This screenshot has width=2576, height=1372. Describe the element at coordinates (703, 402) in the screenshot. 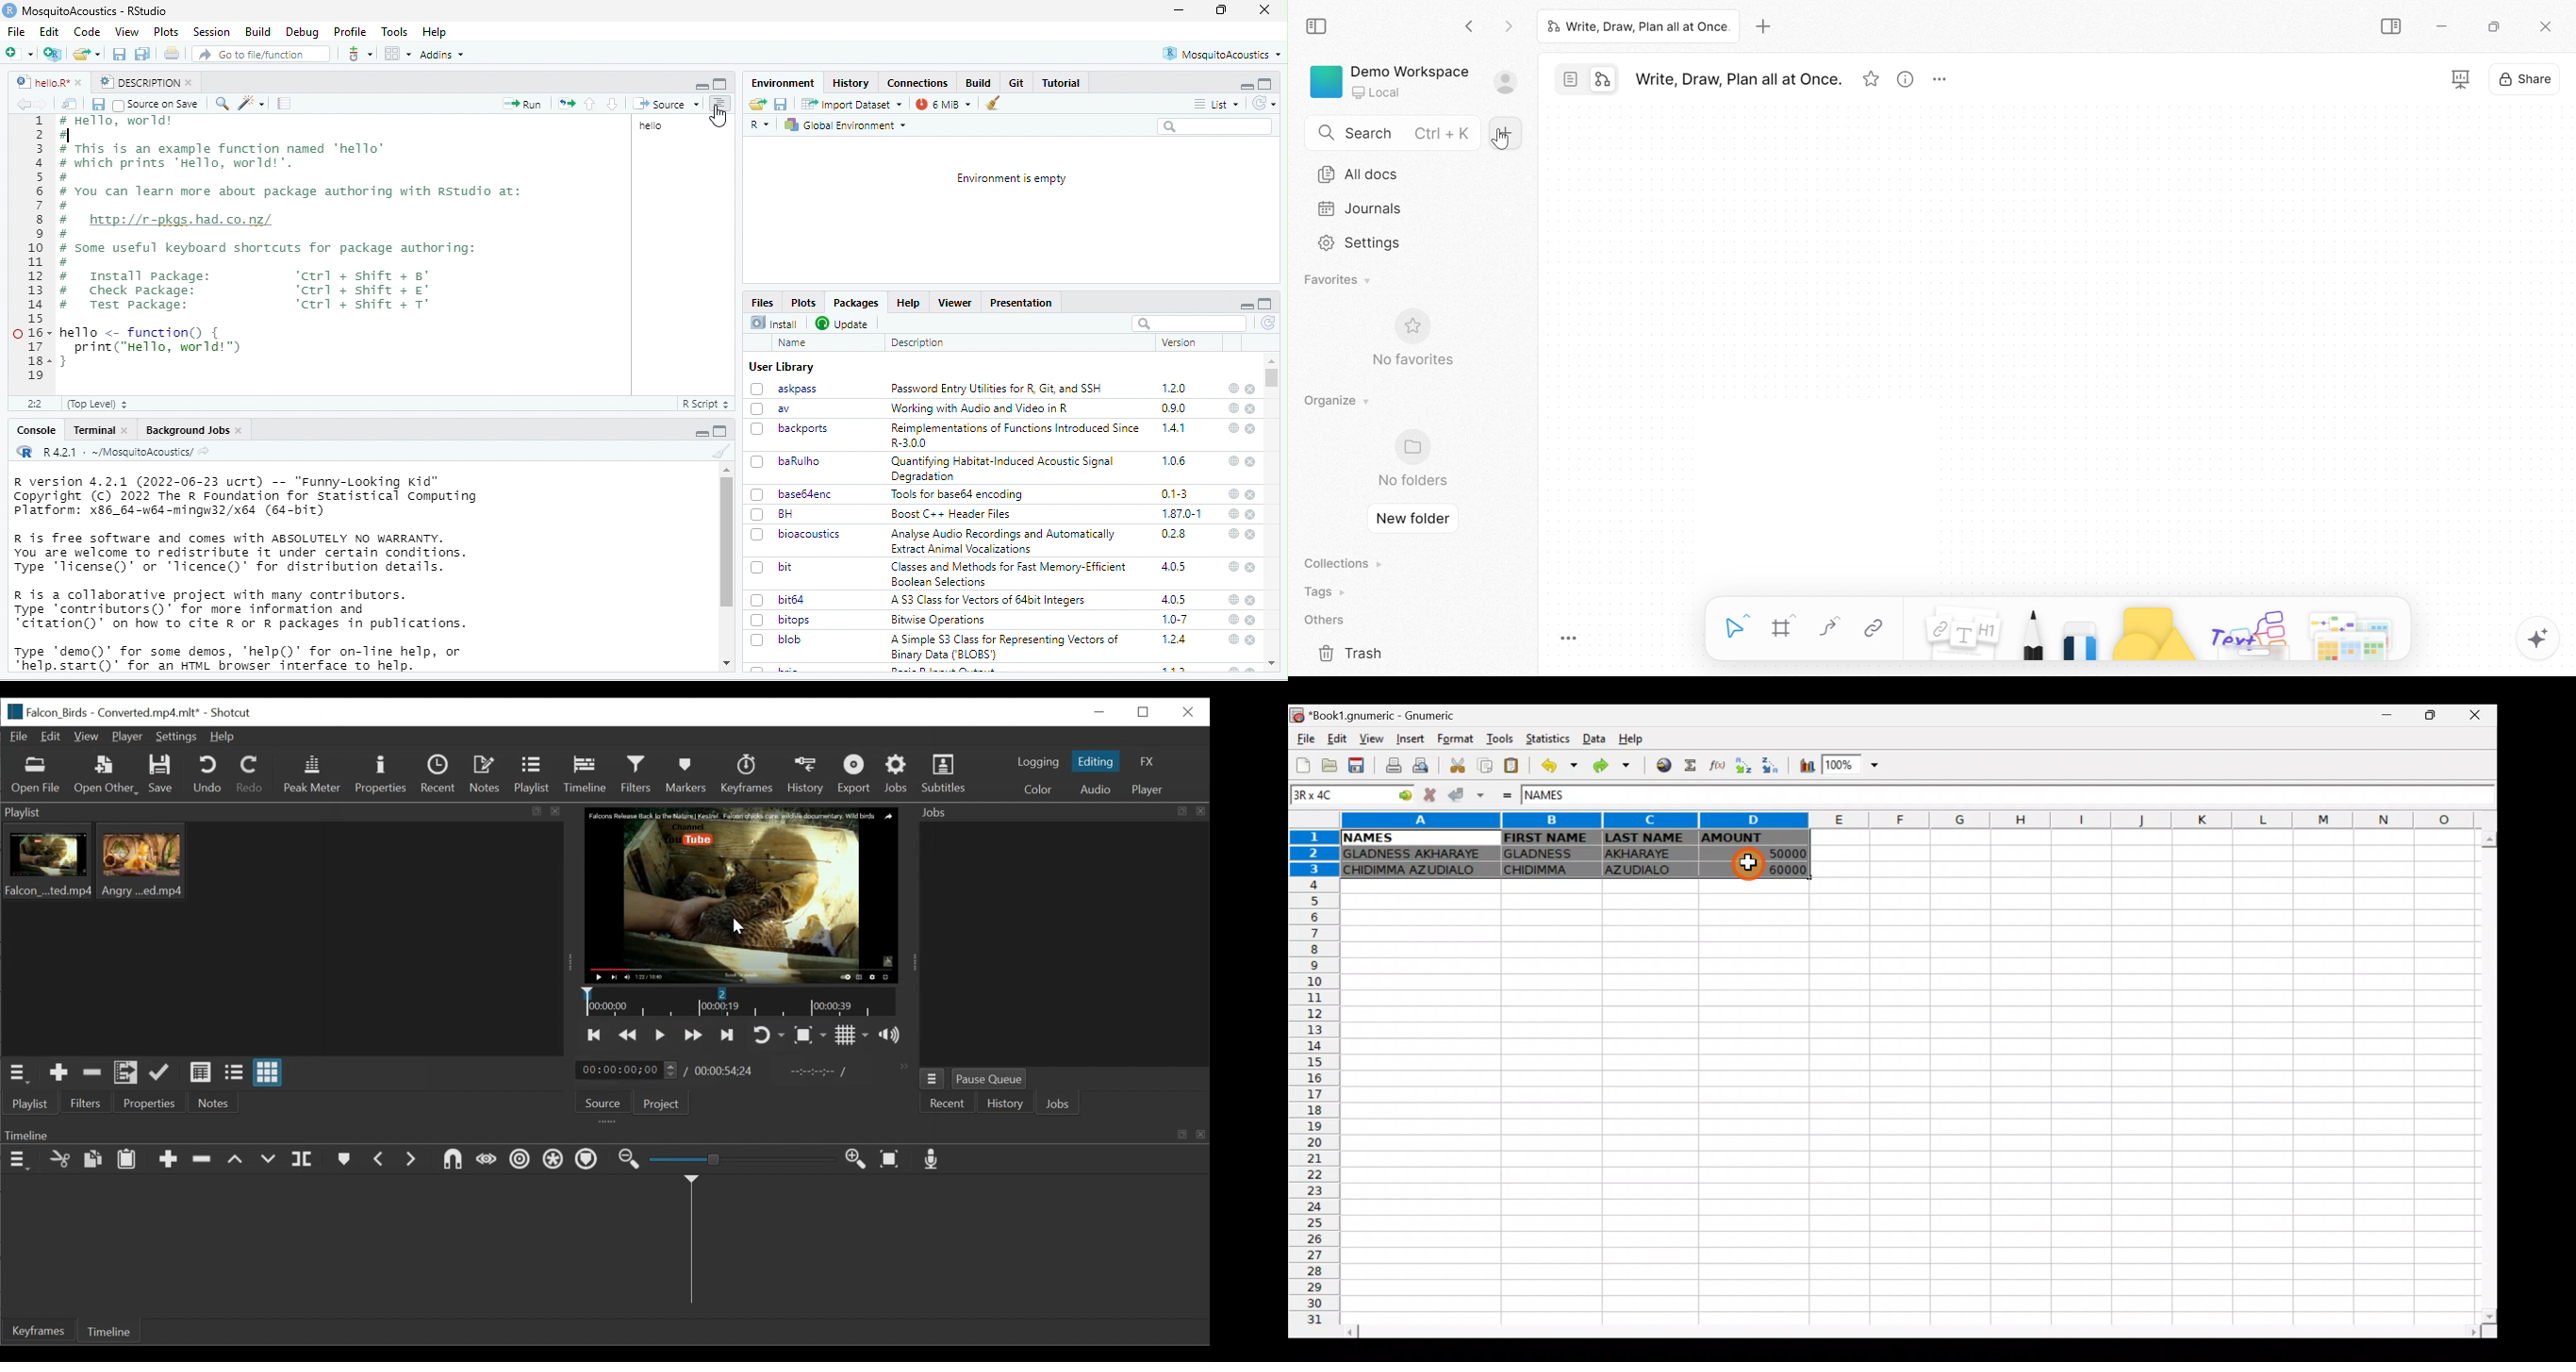

I see `R Script` at that location.